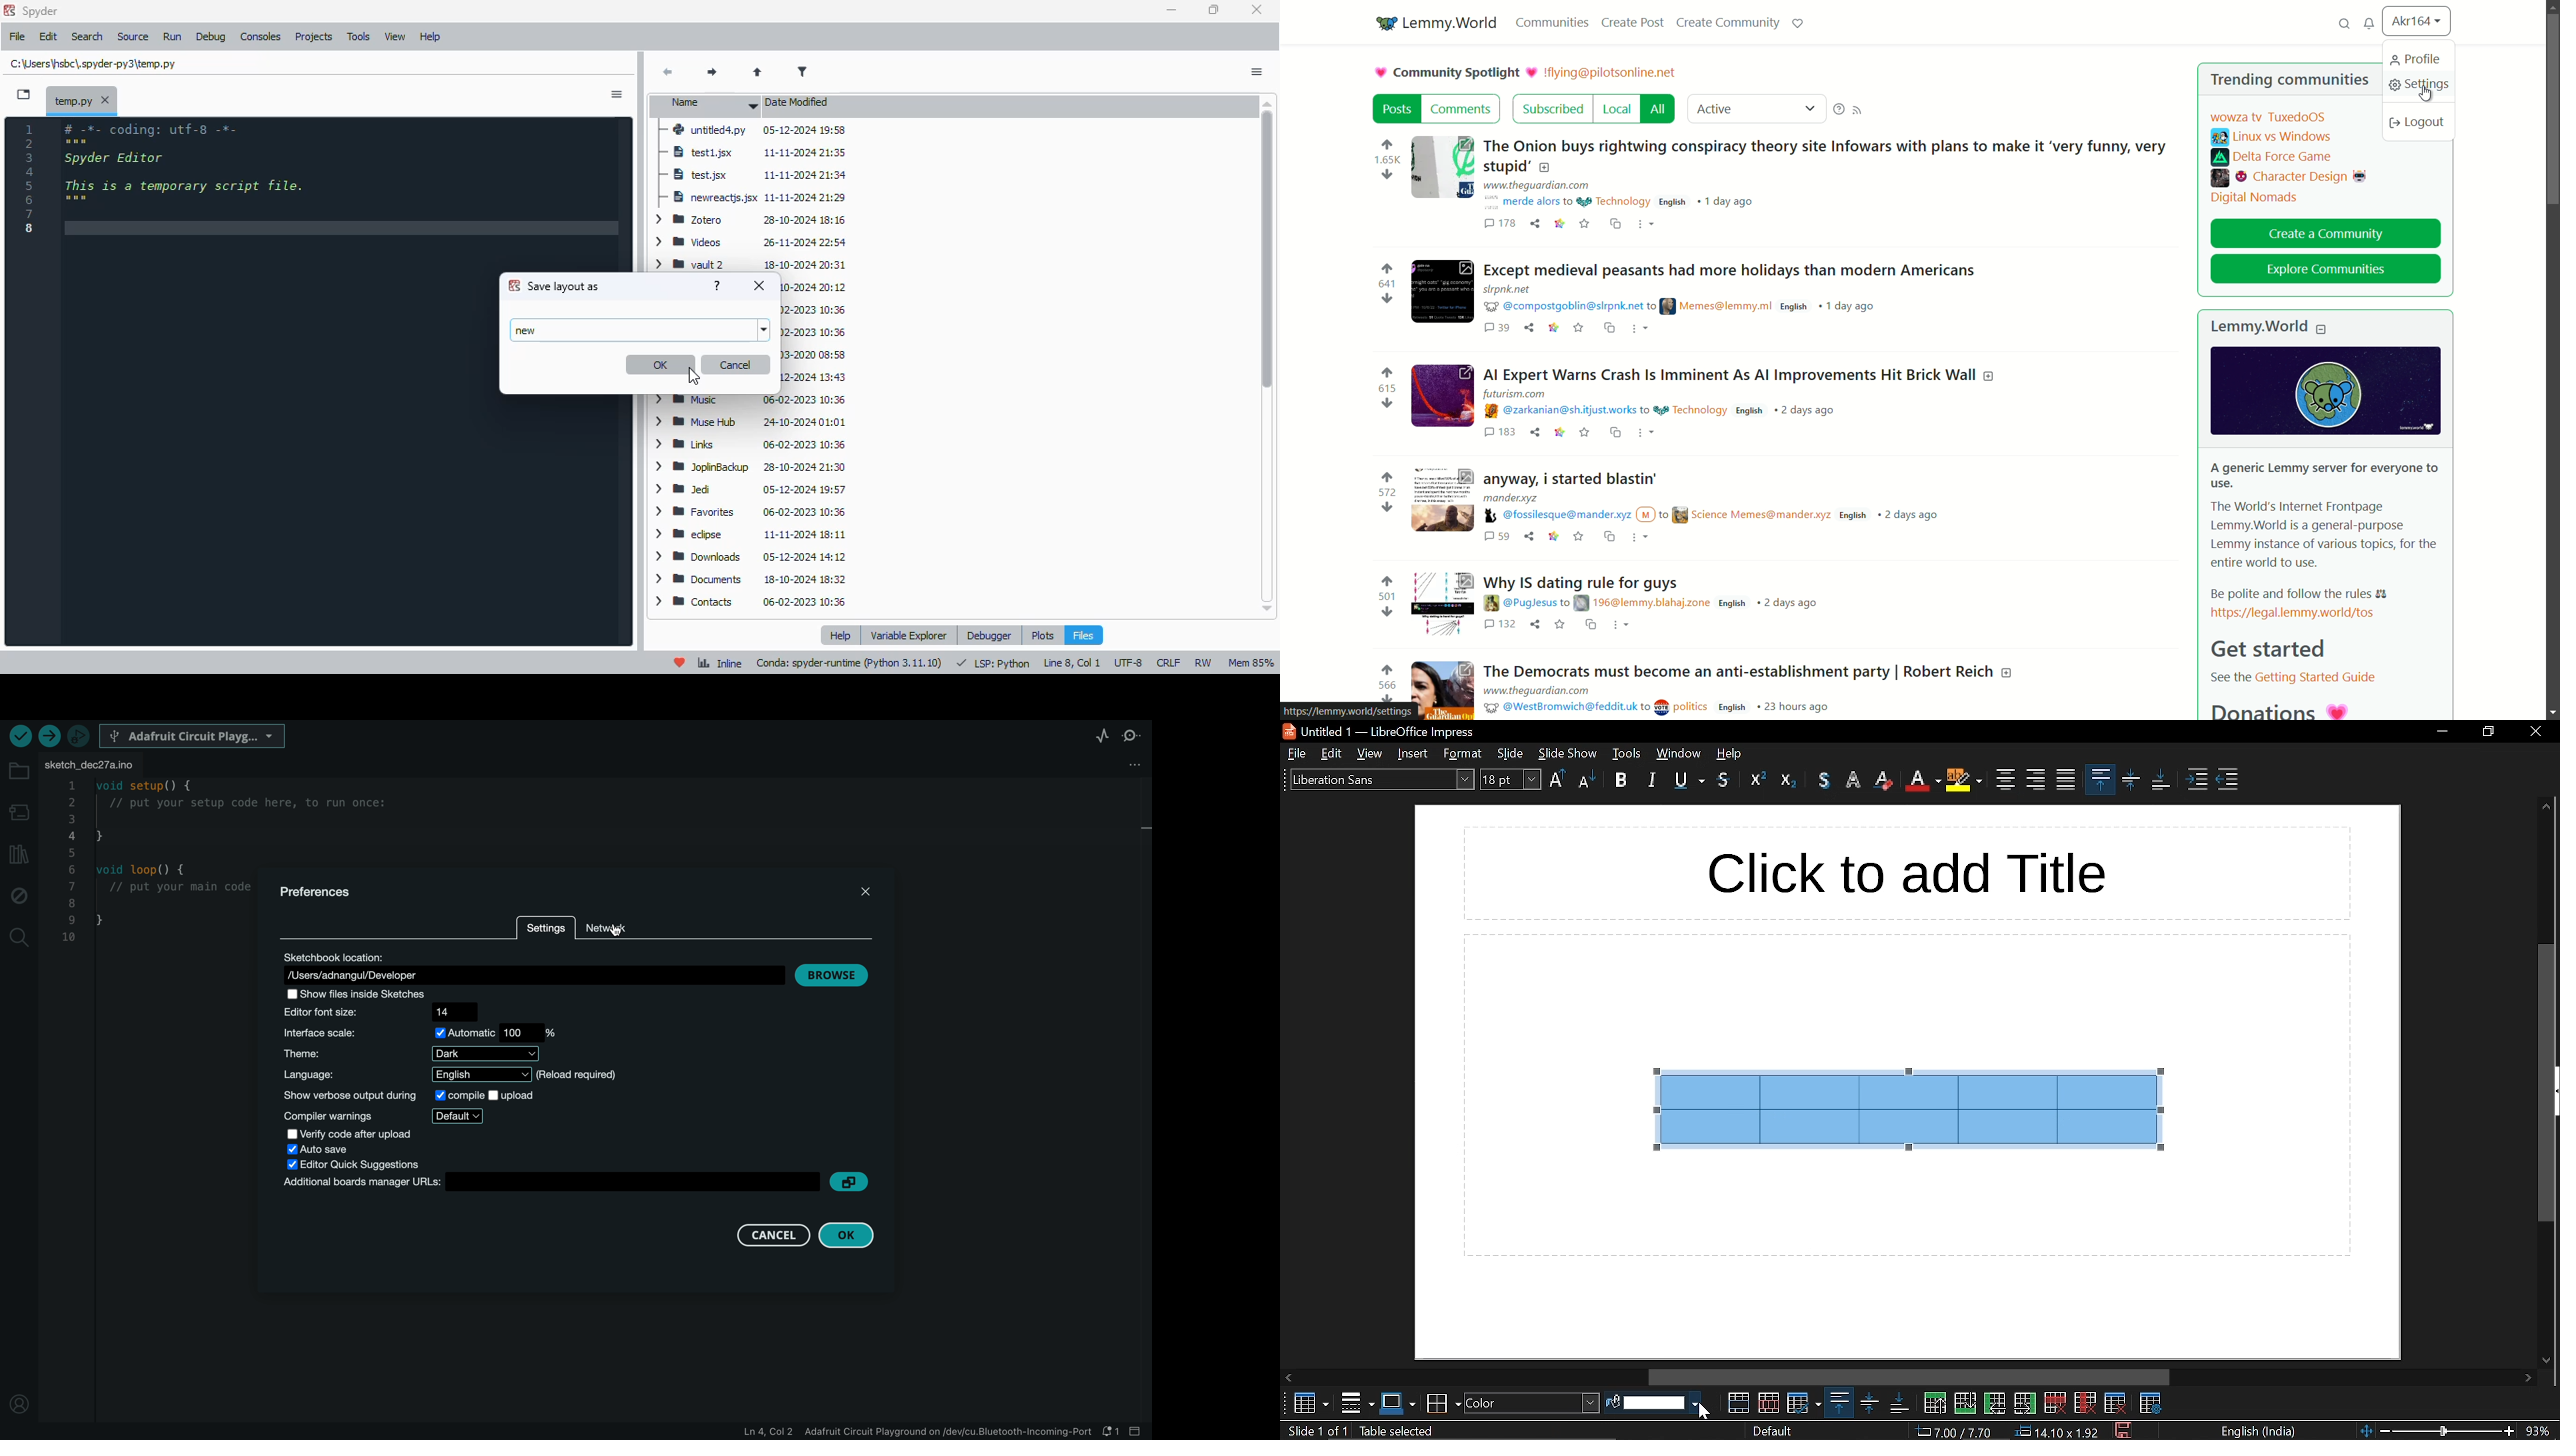 This screenshot has width=2576, height=1456. What do you see at coordinates (1386, 403) in the screenshot?
I see `downvote` at bounding box center [1386, 403].